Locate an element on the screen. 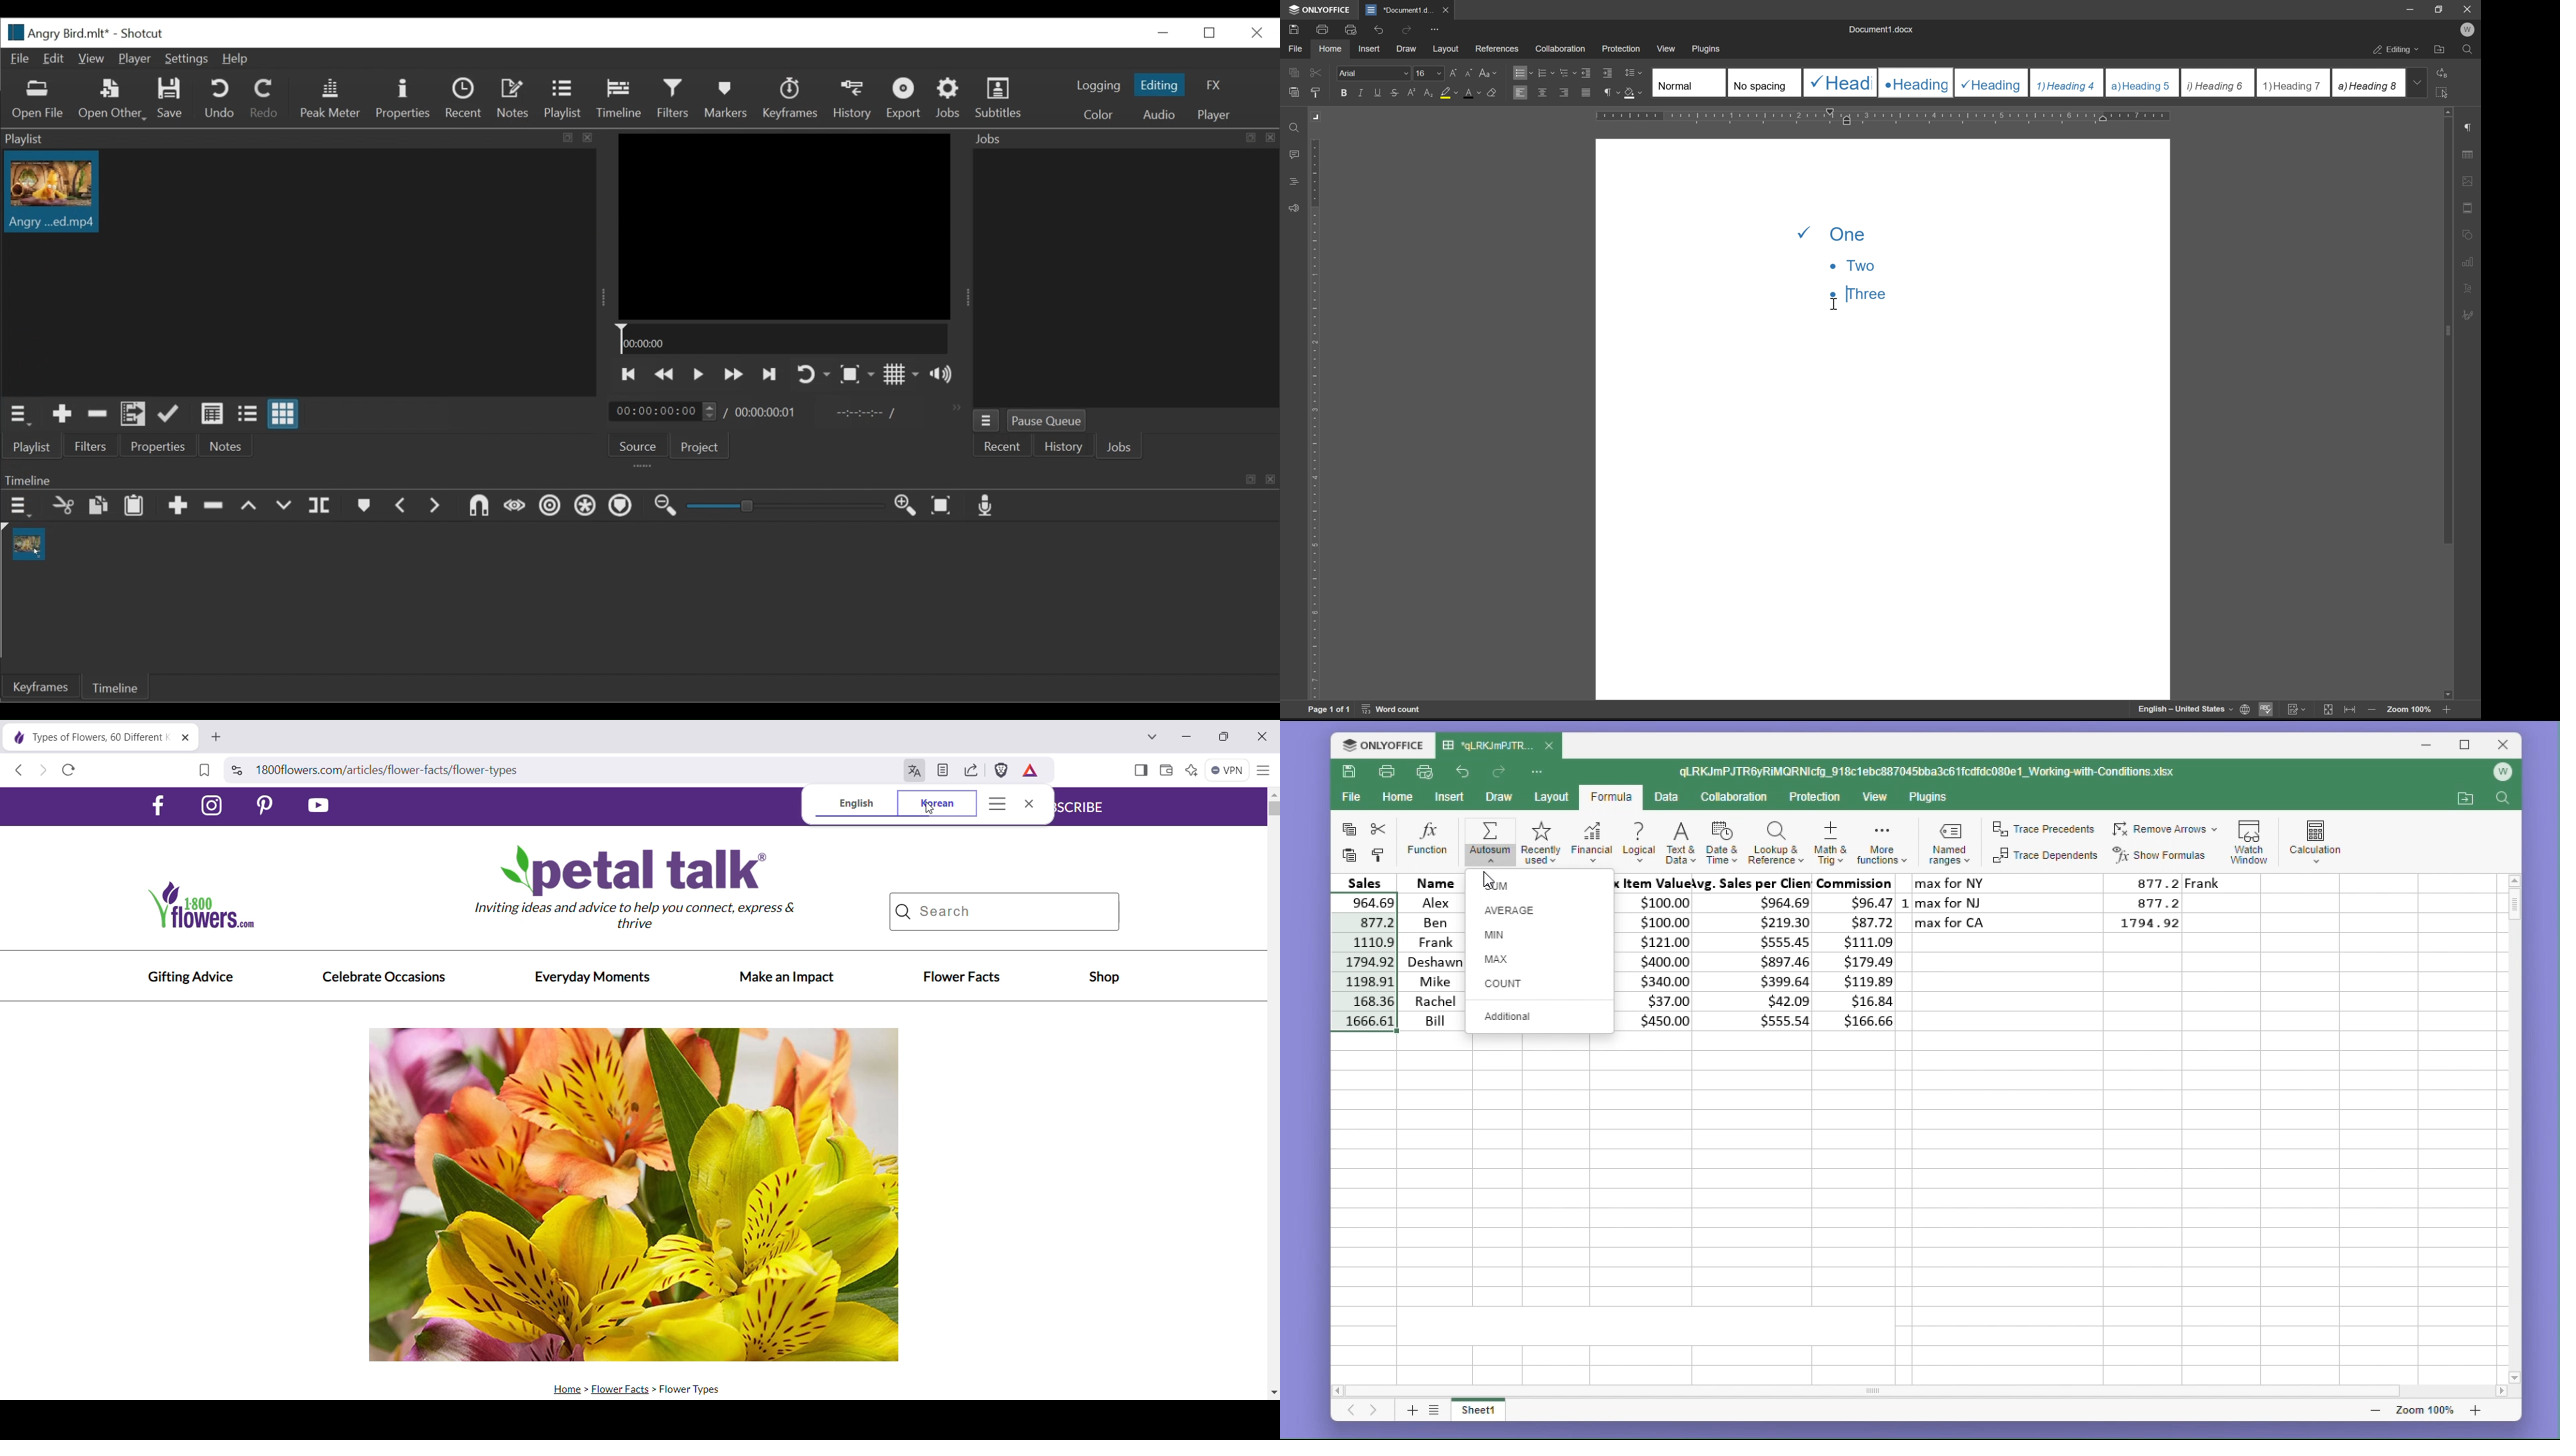  fit to slide is located at coordinates (2328, 710).